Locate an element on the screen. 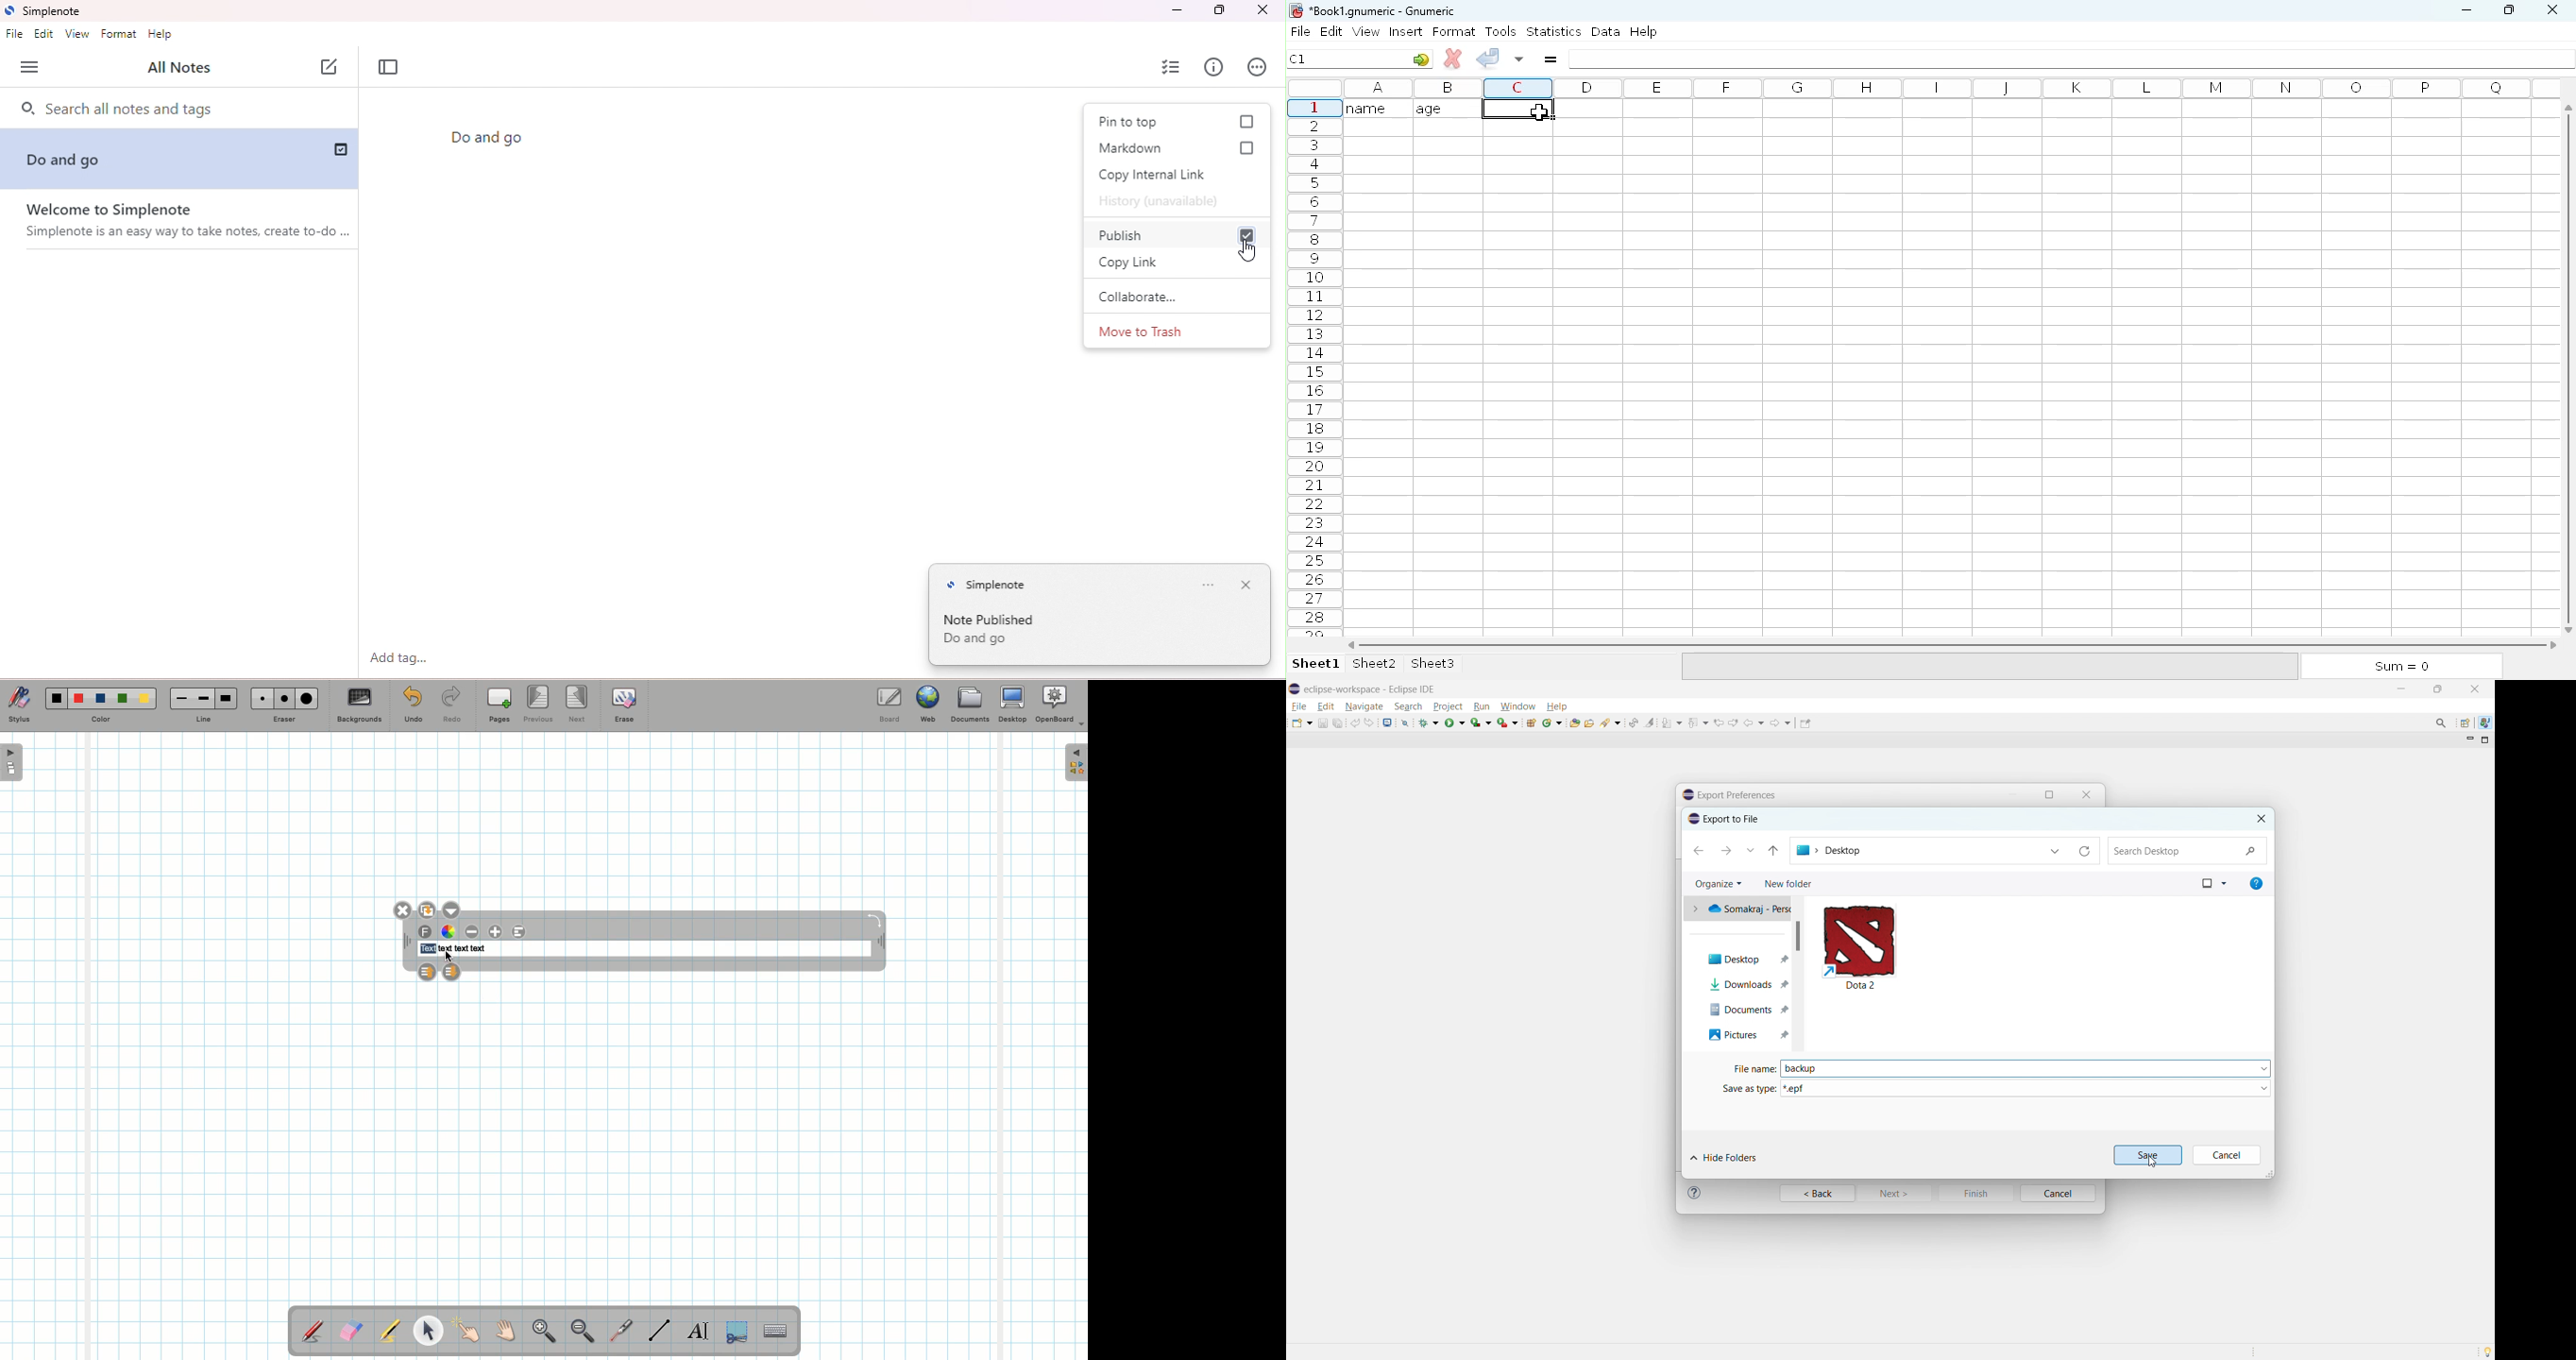  info is located at coordinates (1218, 66).